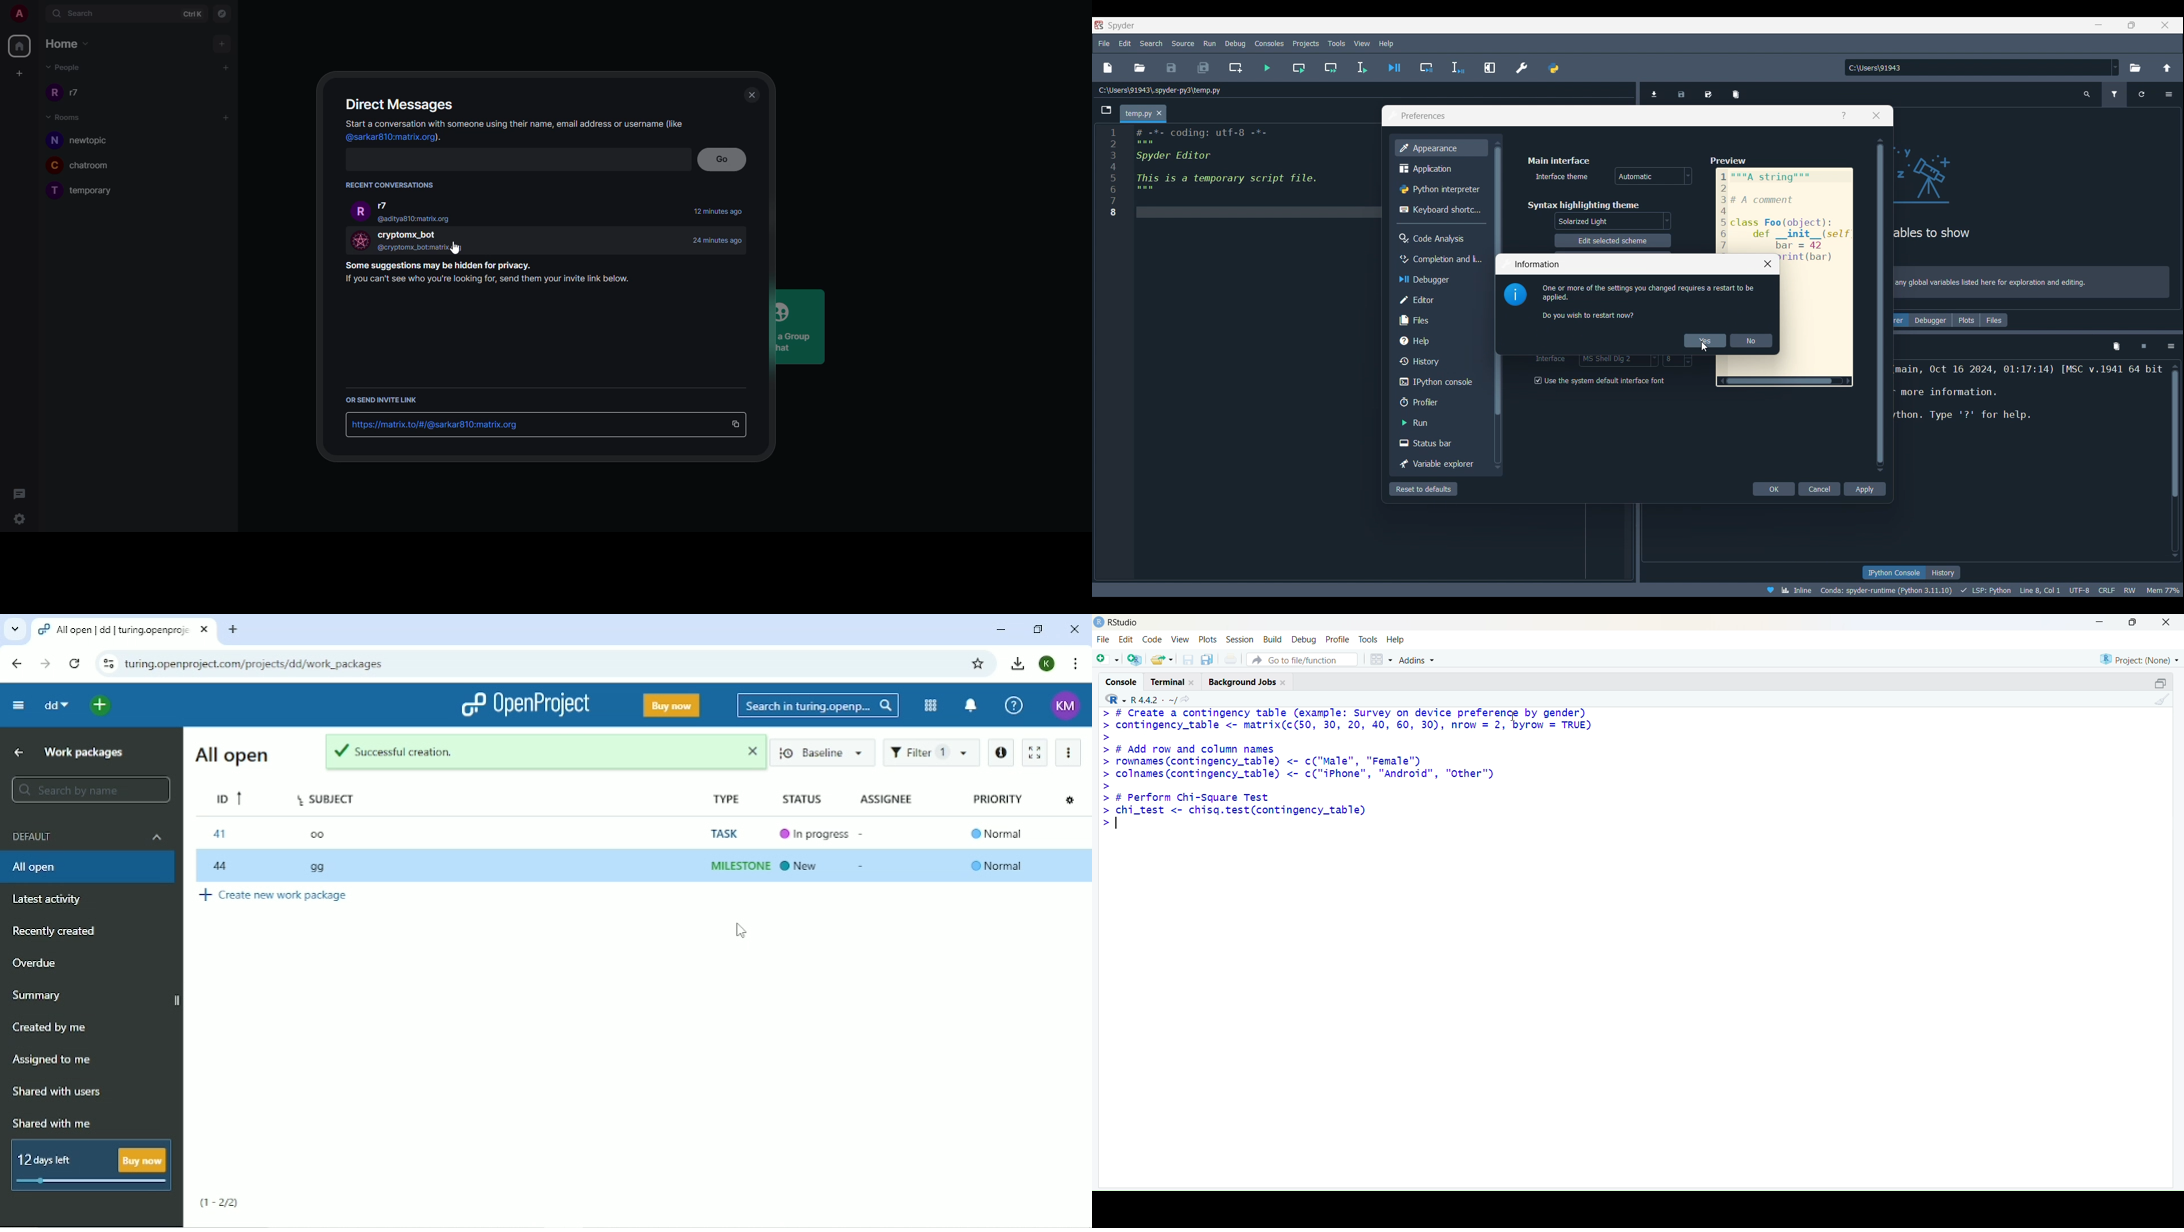  What do you see at coordinates (1105, 44) in the screenshot?
I see `File menu` at bounding box center [1105, 44].